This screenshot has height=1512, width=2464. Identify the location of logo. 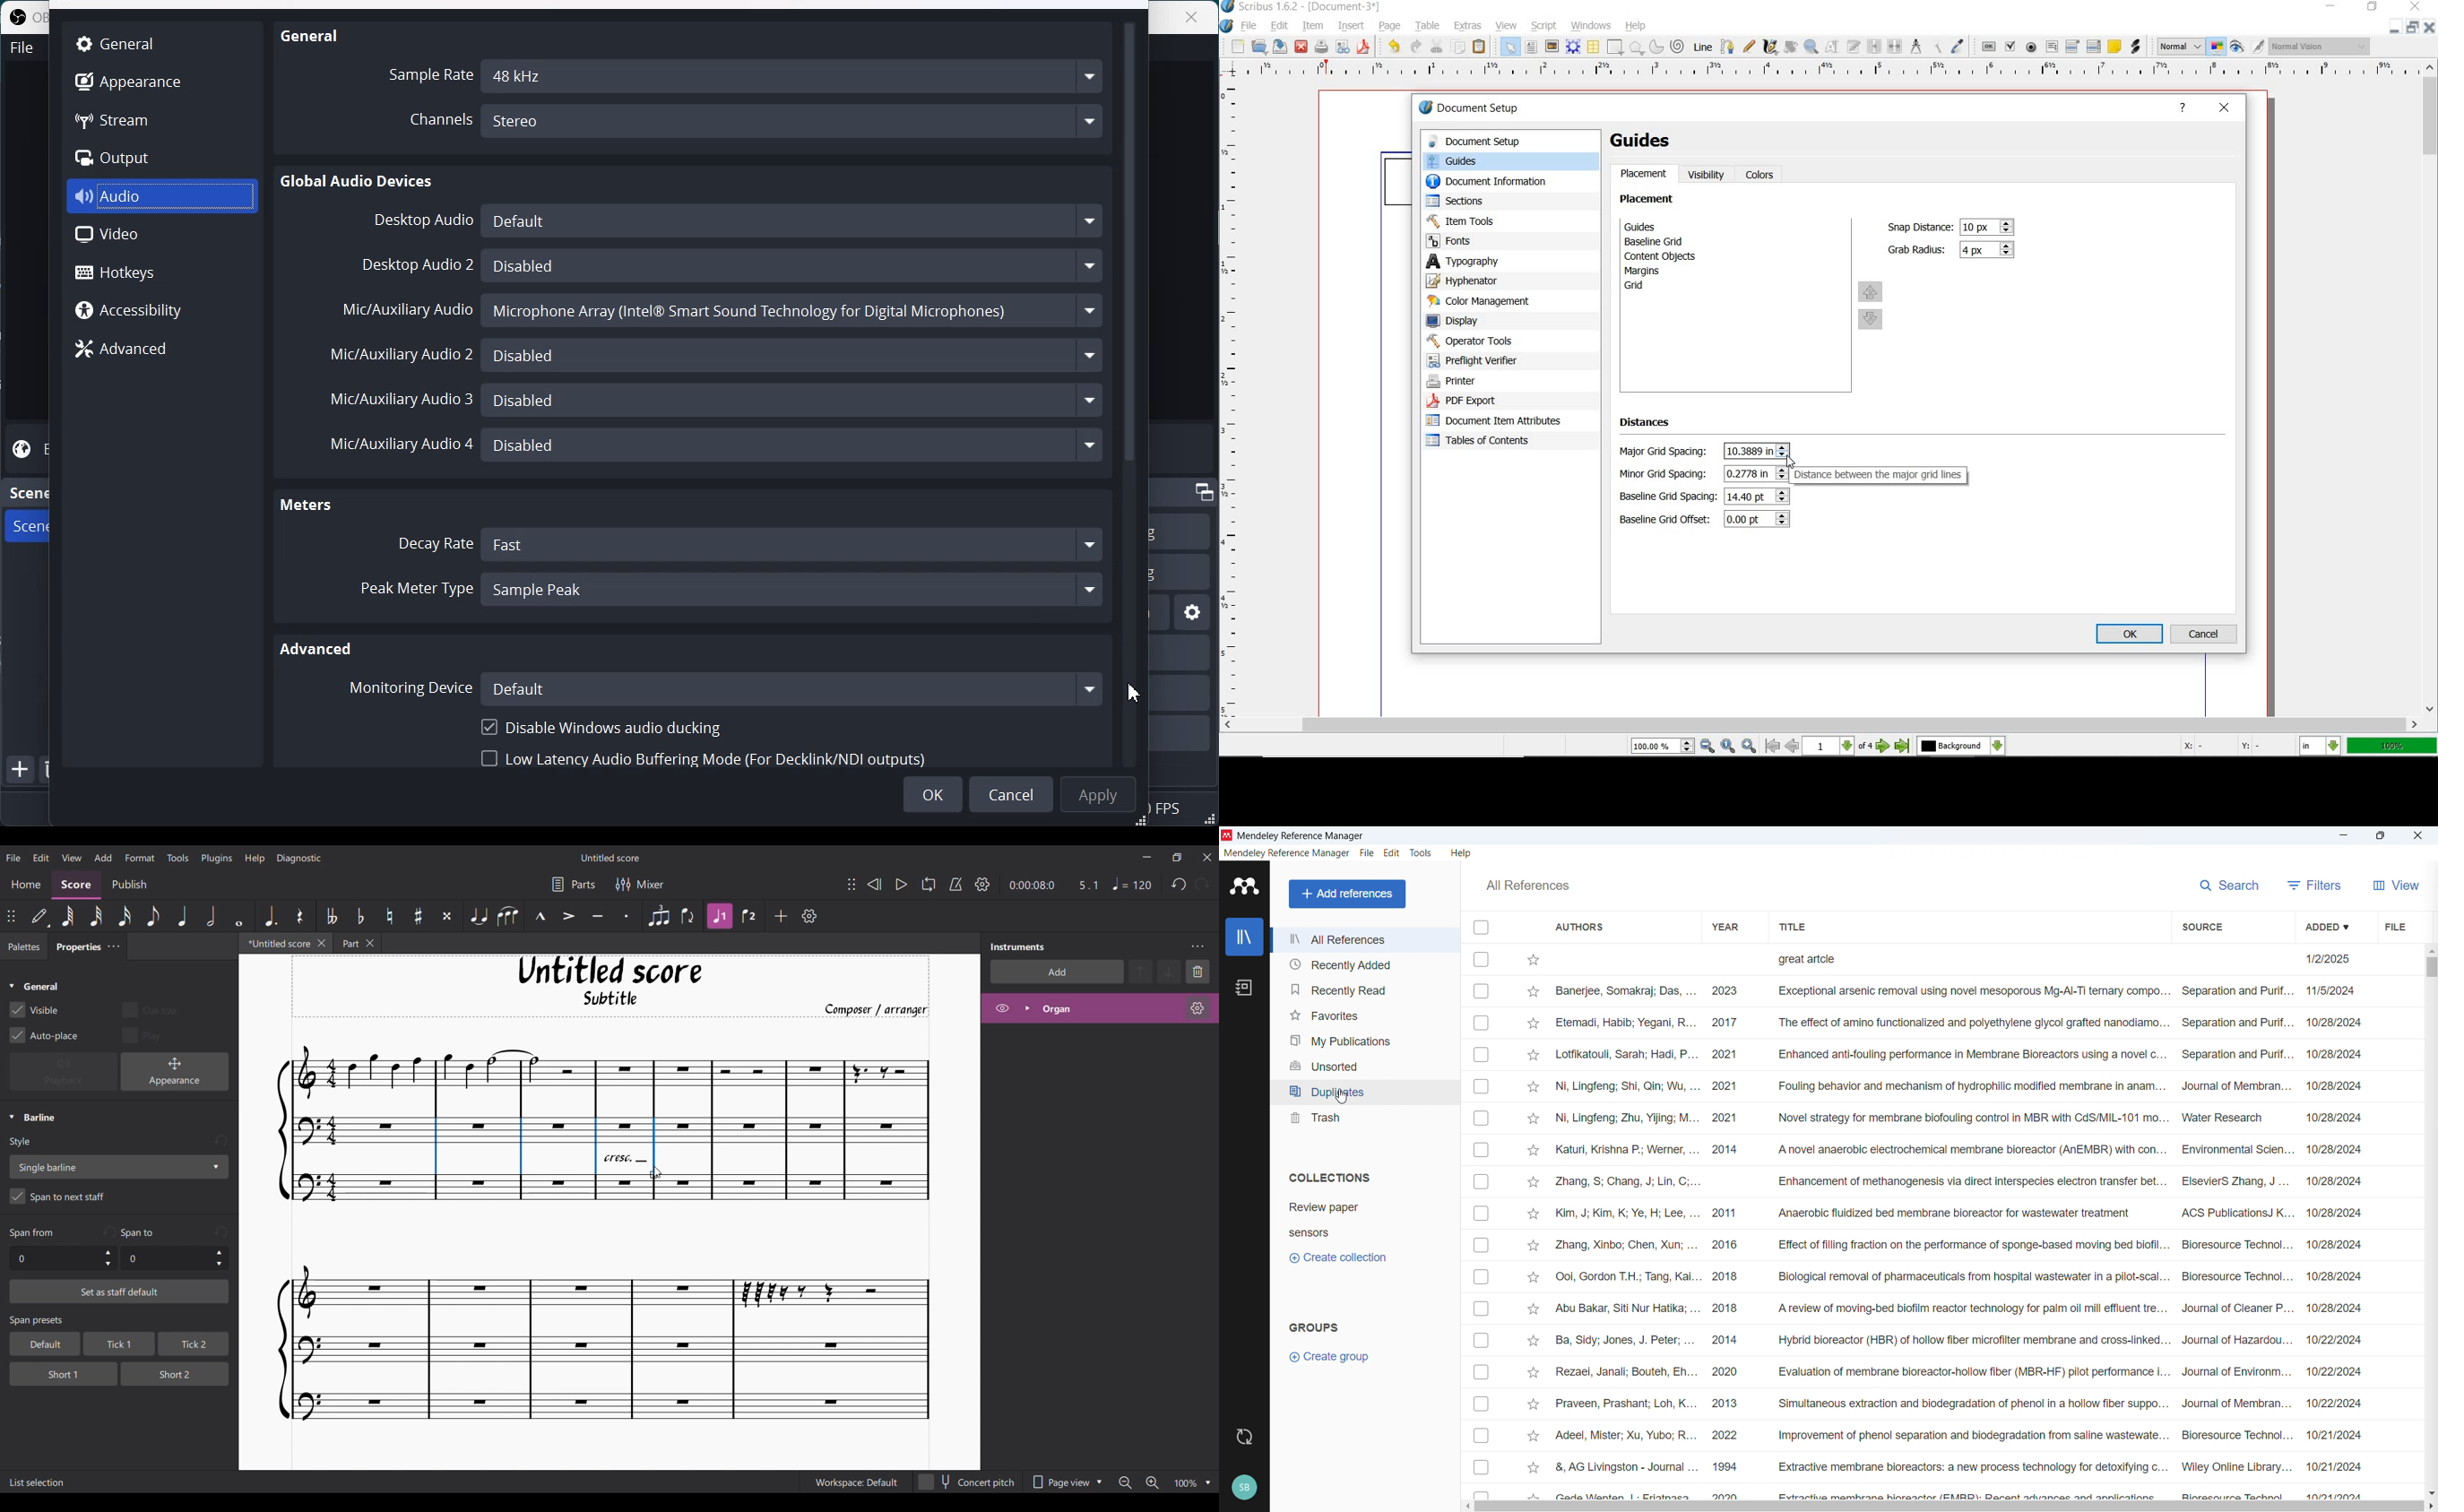
(1244, 886).